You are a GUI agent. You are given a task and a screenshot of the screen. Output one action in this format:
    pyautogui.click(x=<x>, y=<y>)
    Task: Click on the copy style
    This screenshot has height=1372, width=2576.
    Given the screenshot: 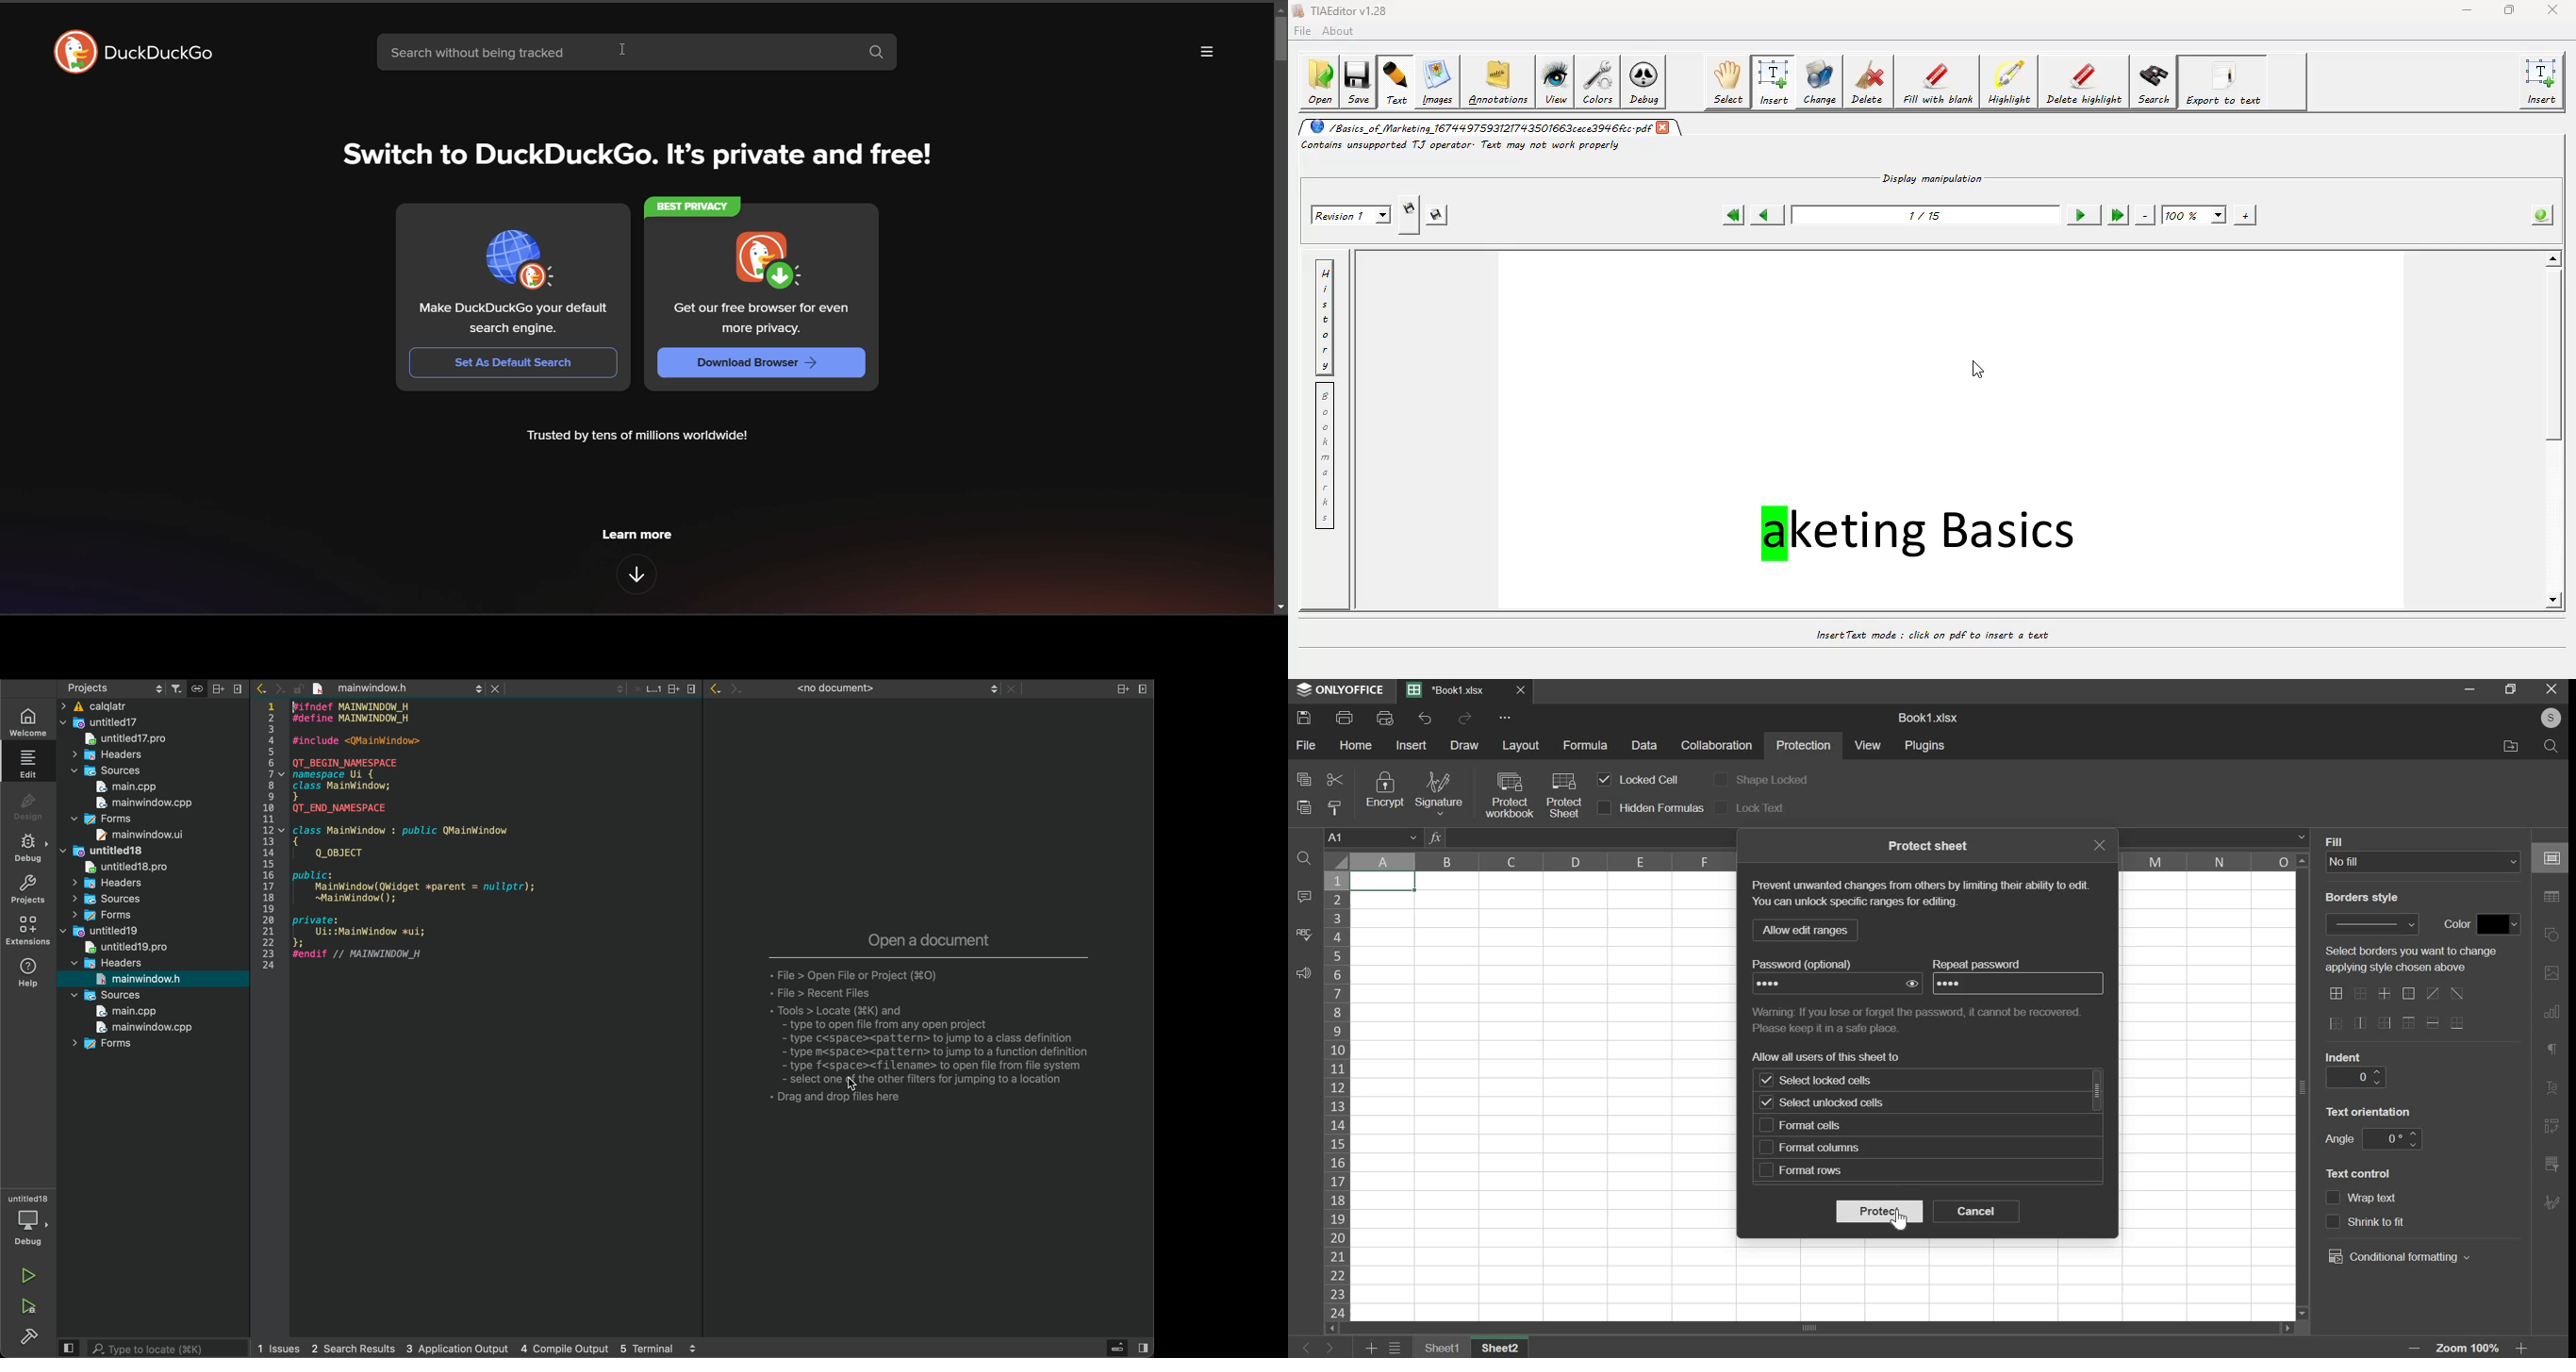 What is the action you would take?
    pyautogui.click(x=1336, y=808)
    